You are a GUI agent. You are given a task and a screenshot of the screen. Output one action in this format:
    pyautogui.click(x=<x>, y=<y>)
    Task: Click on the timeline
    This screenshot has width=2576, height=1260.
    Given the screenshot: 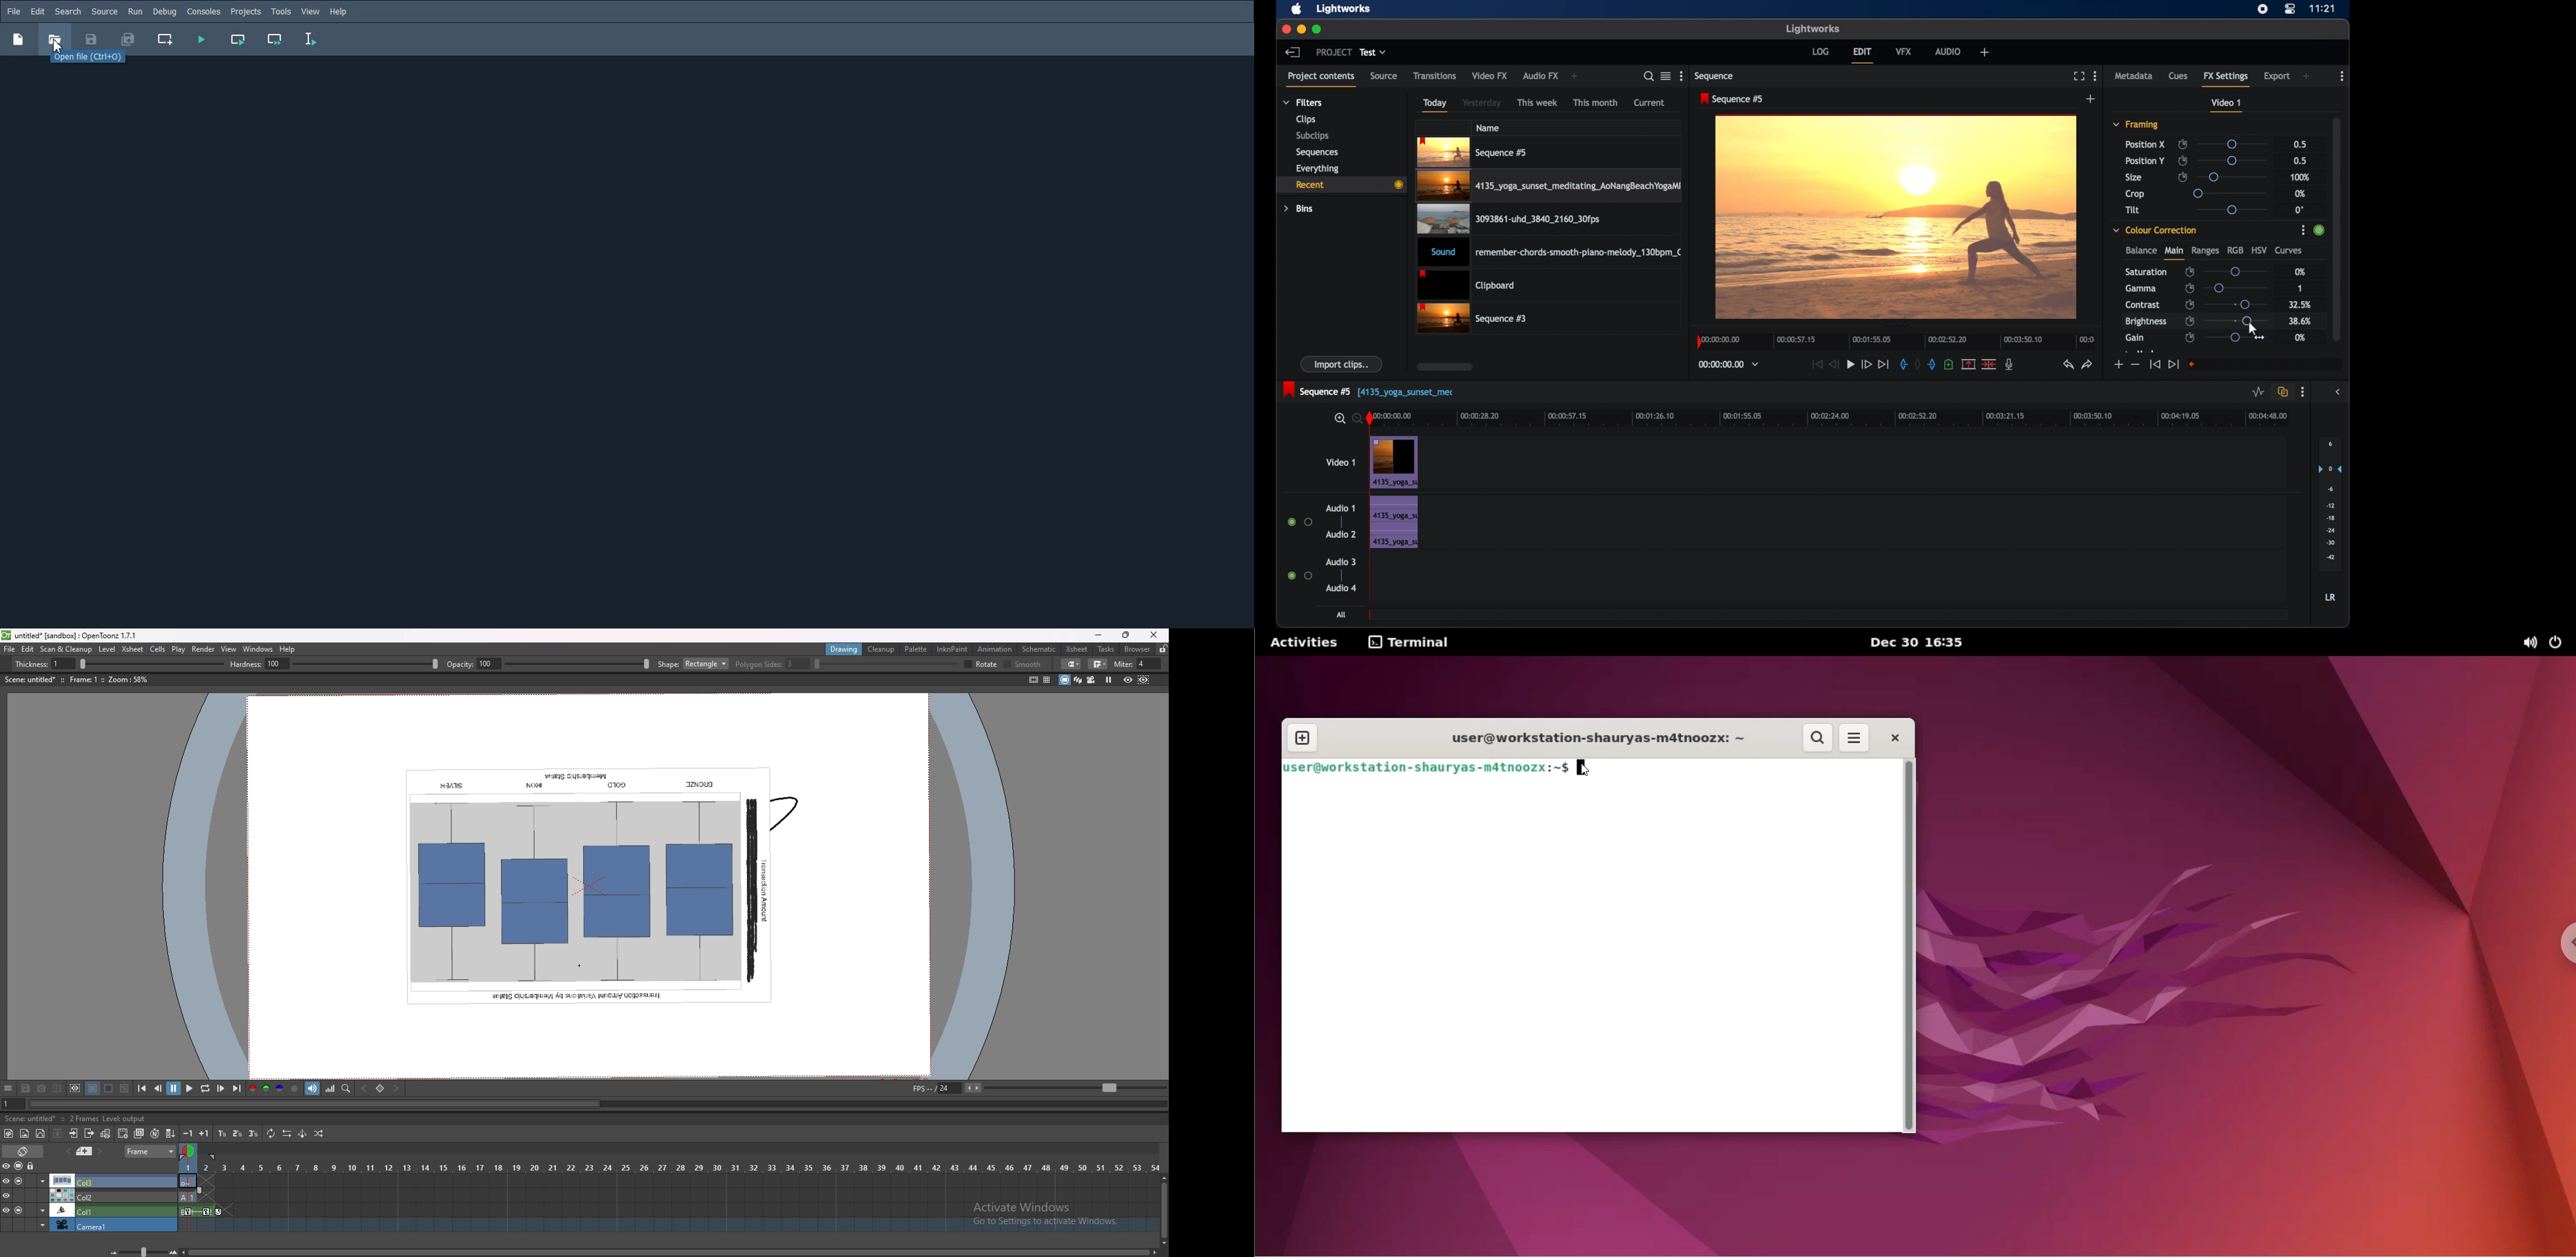 What is the action you would take?
    pyautogui.click(x=669, y=1196)
    